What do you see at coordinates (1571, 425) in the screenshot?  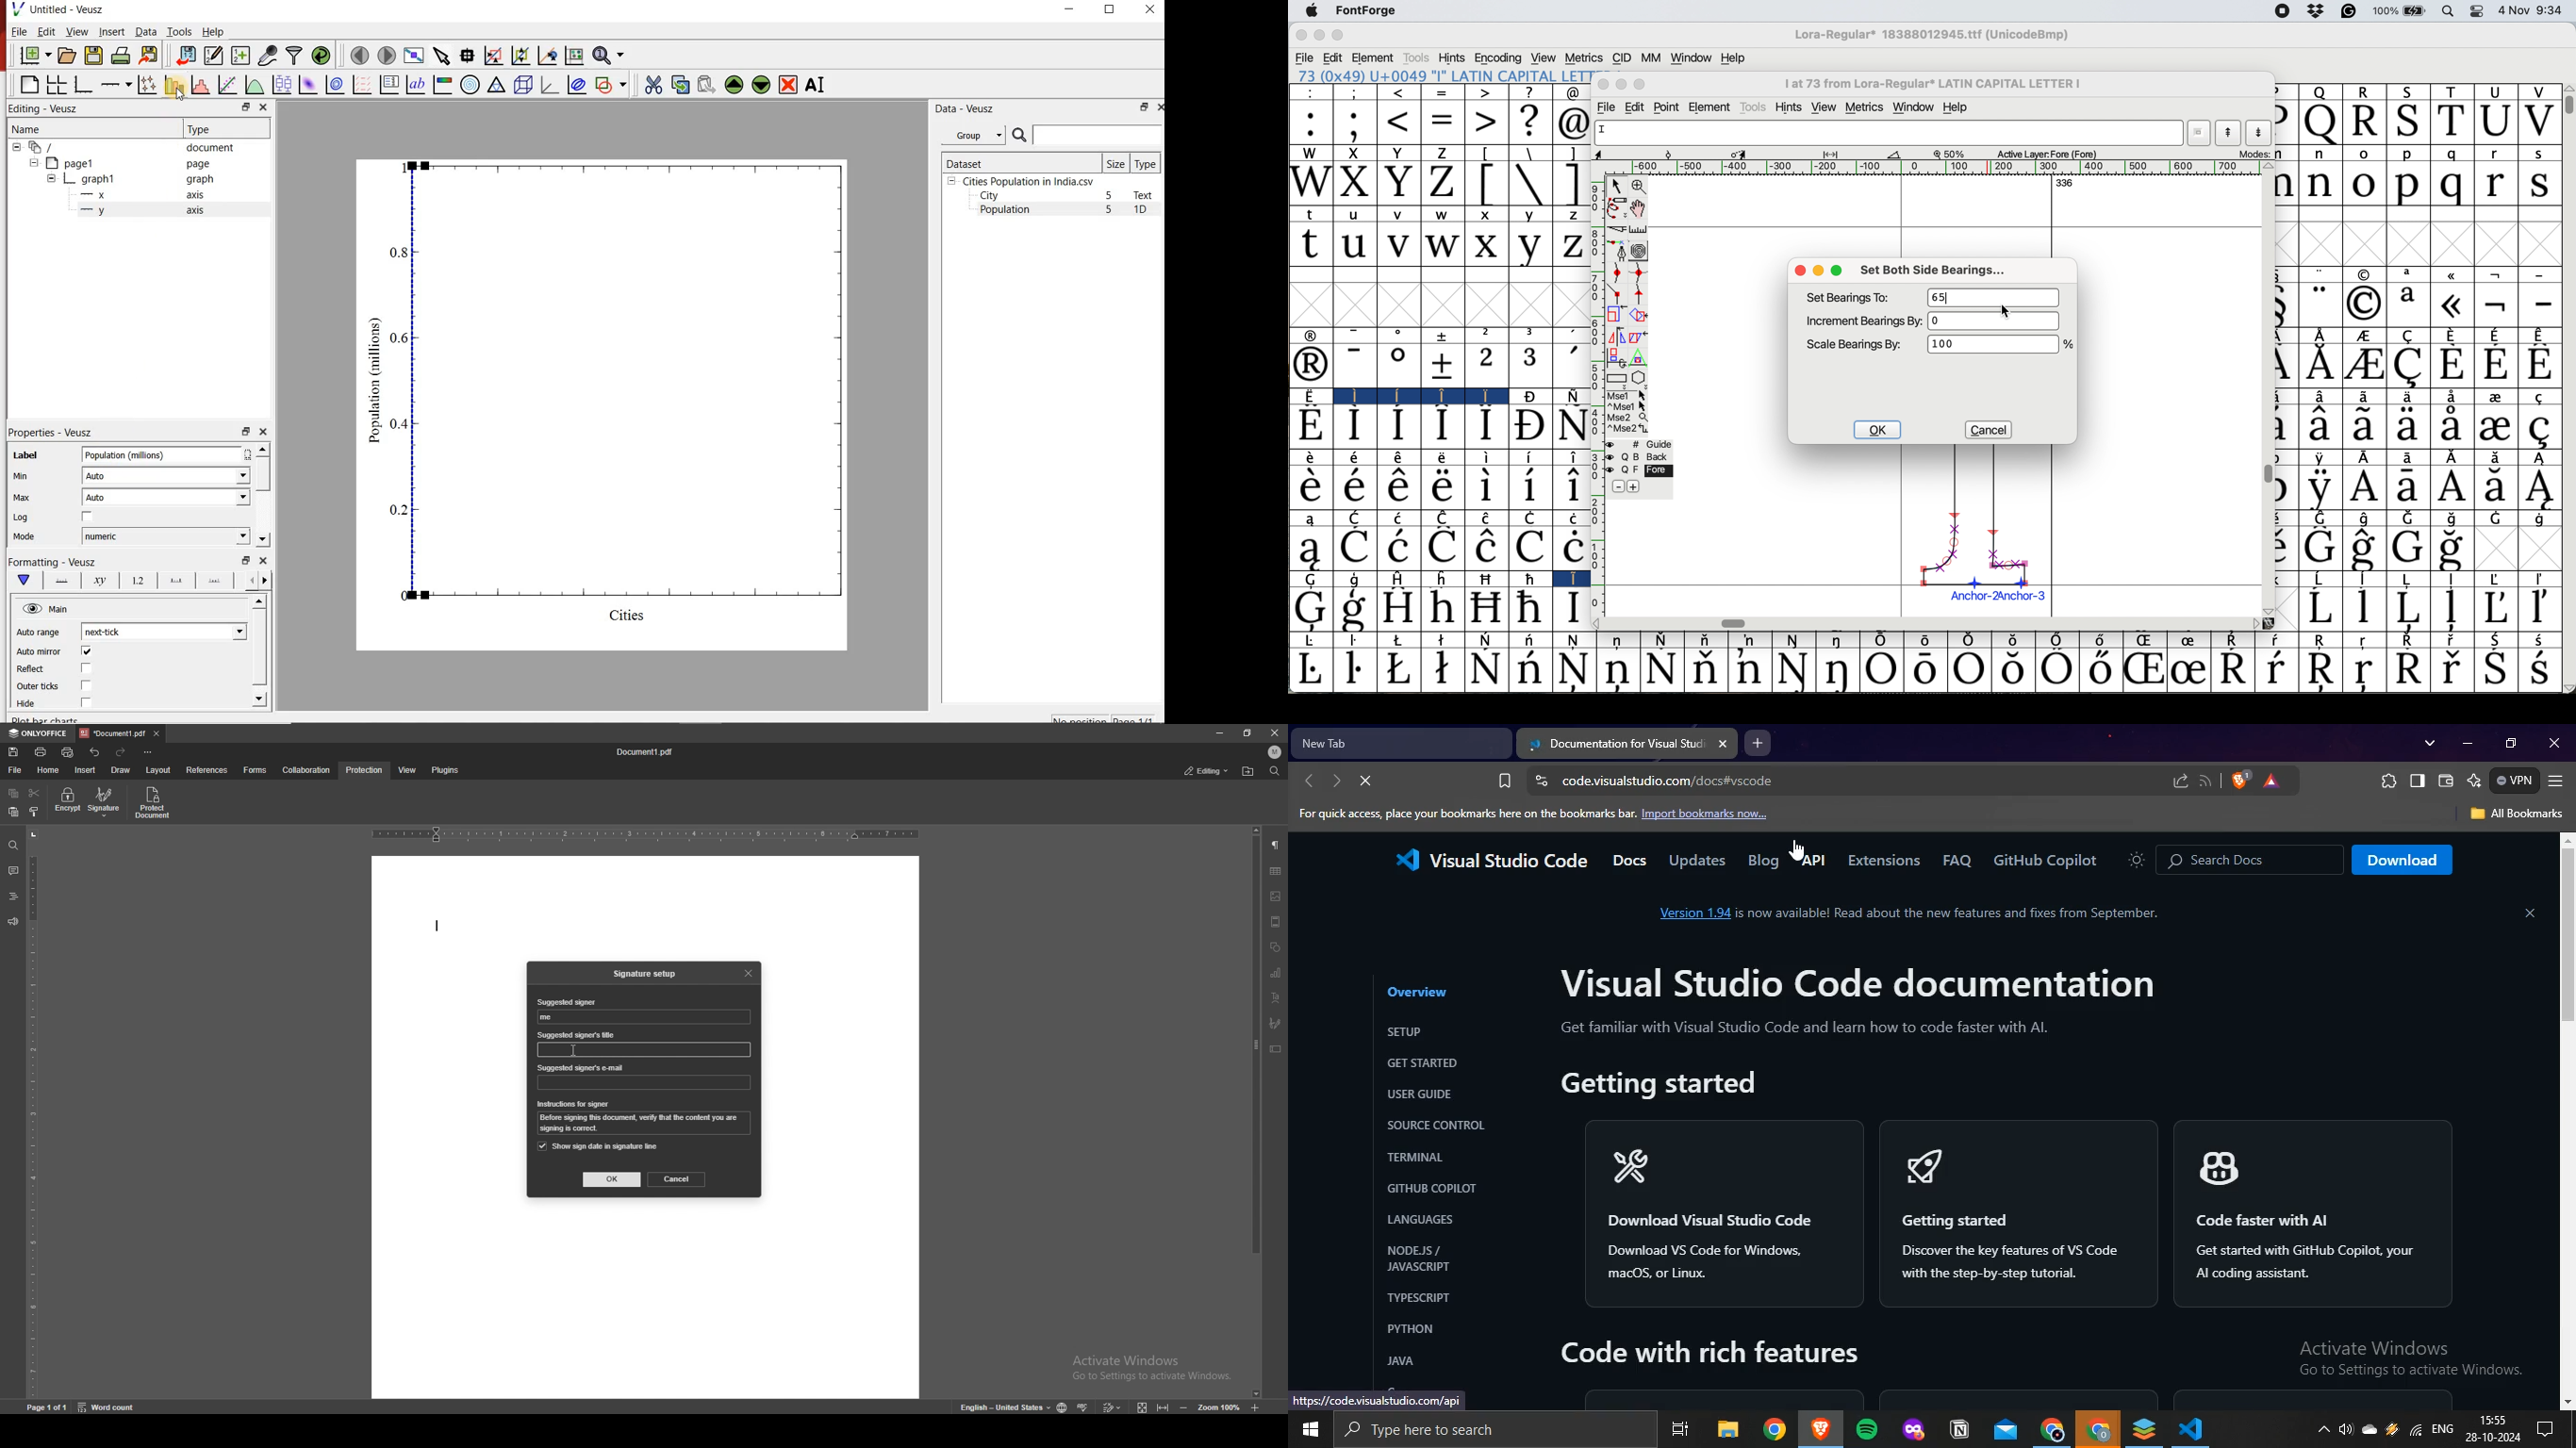 I see `Symbol` at bounding box center [1571, 425].